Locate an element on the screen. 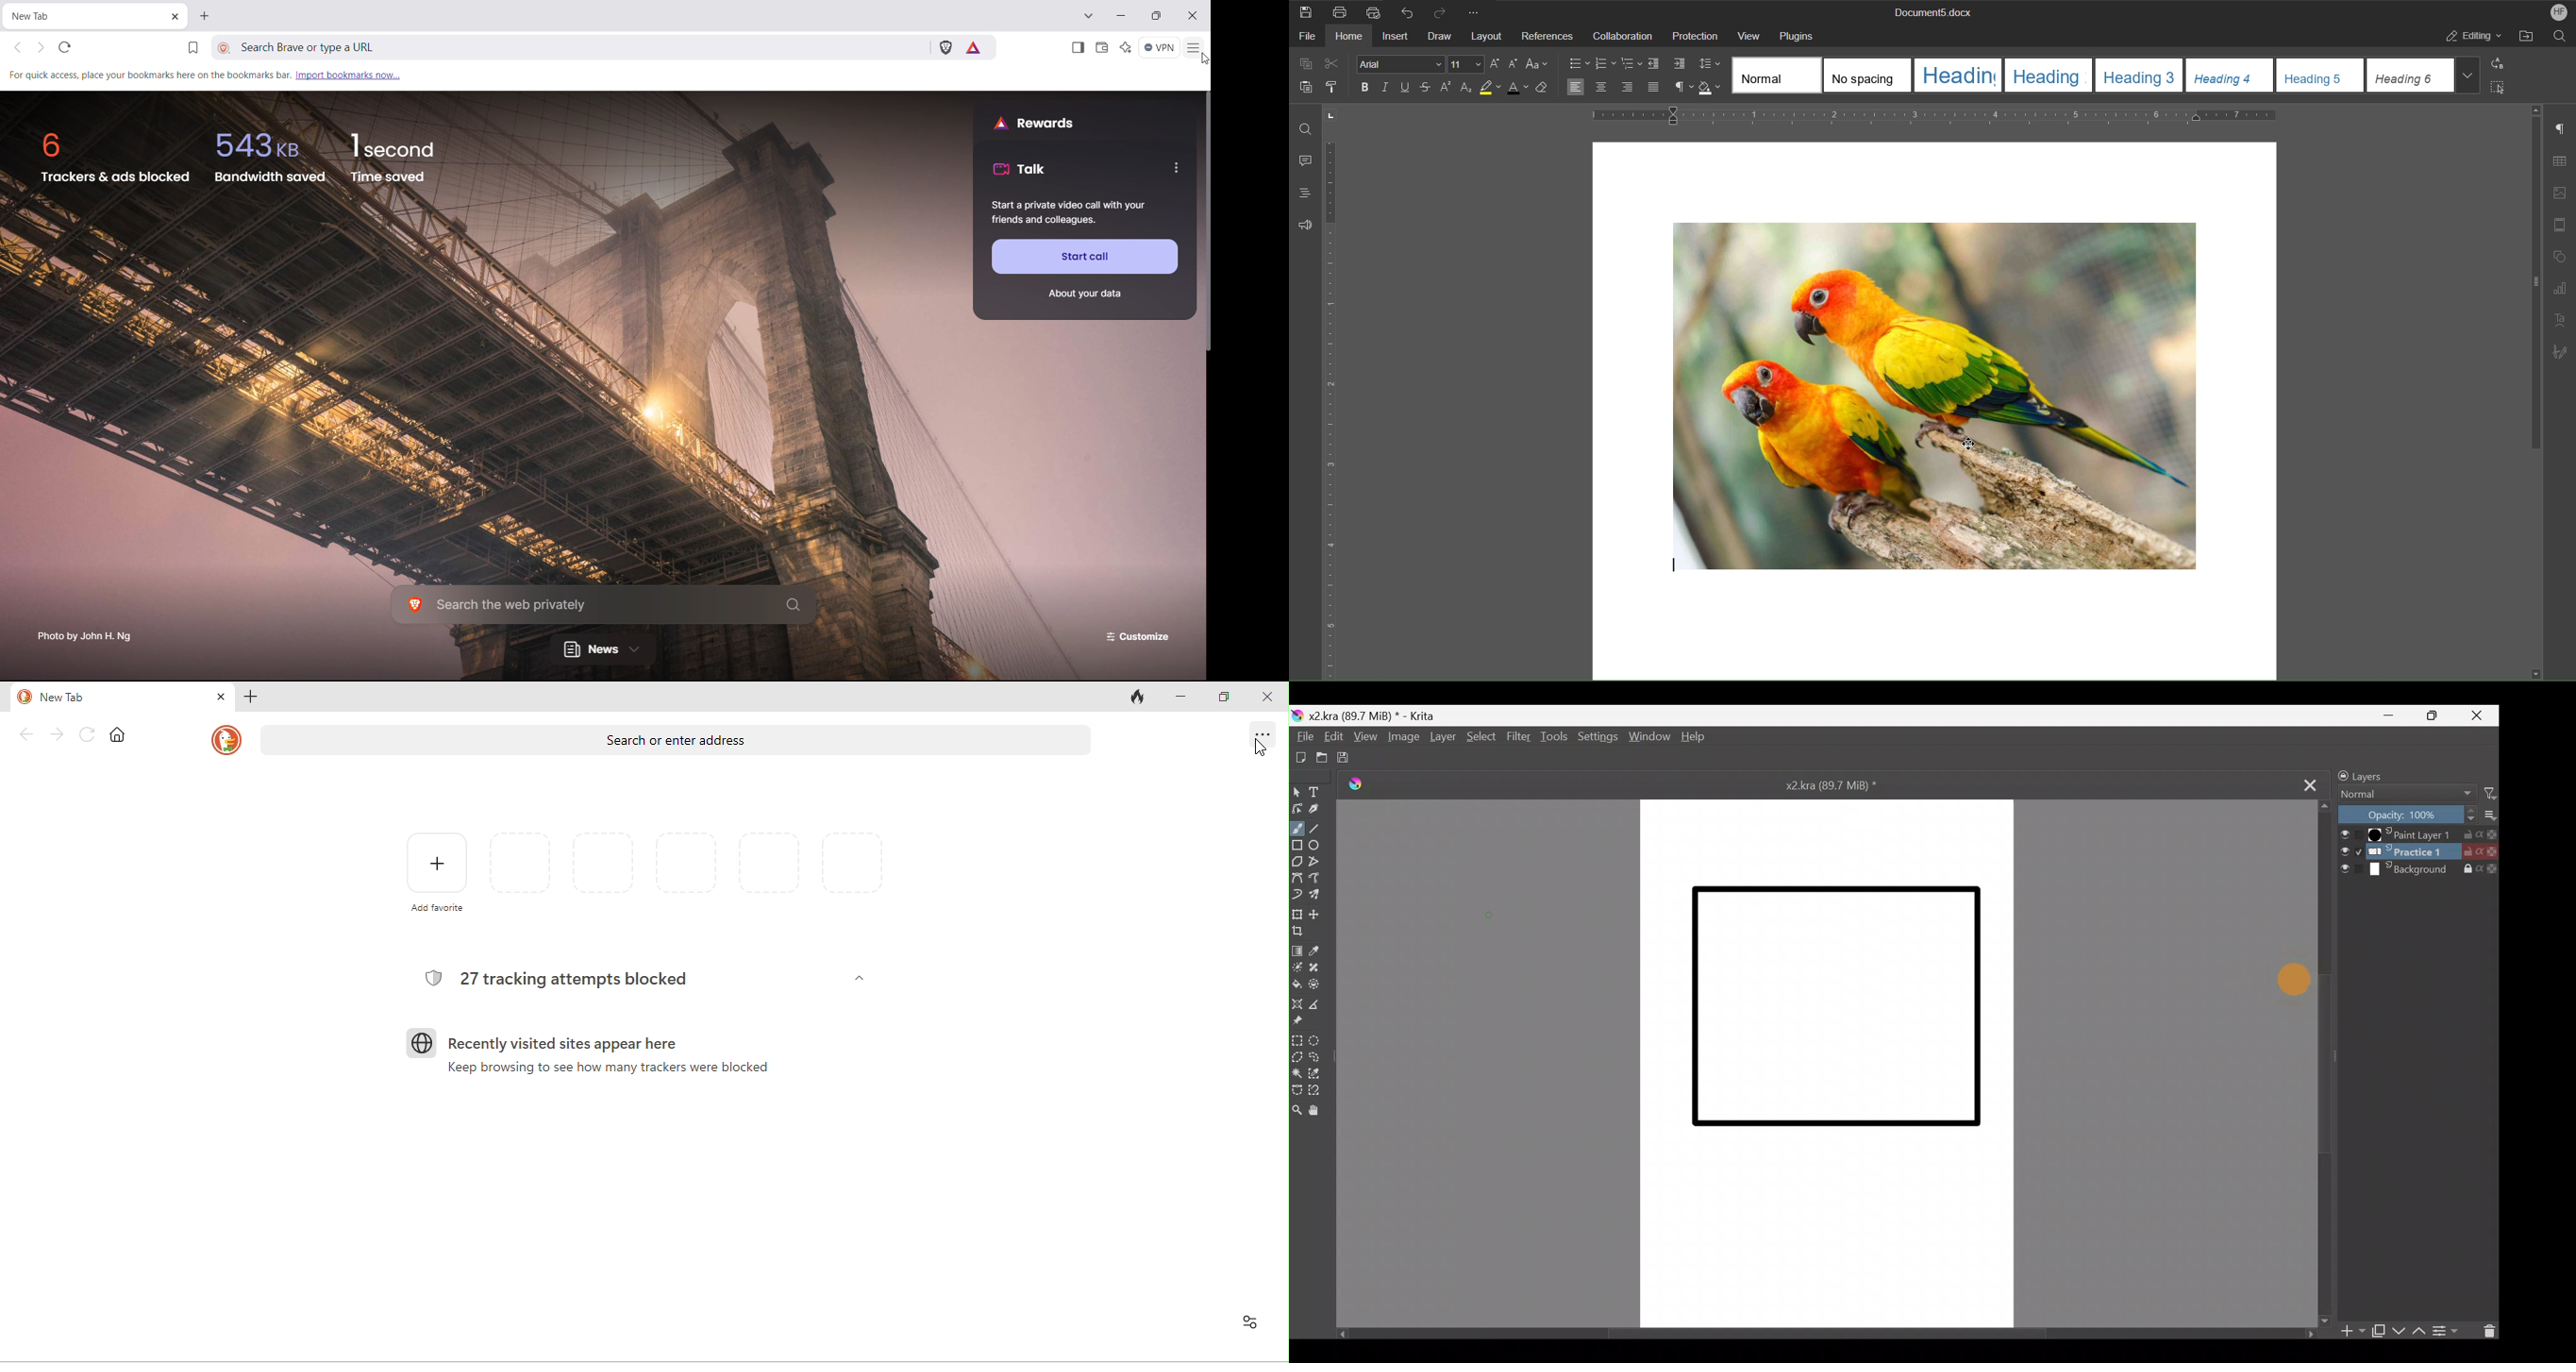  Smart patch tool is located at coordinates (1318, 968).